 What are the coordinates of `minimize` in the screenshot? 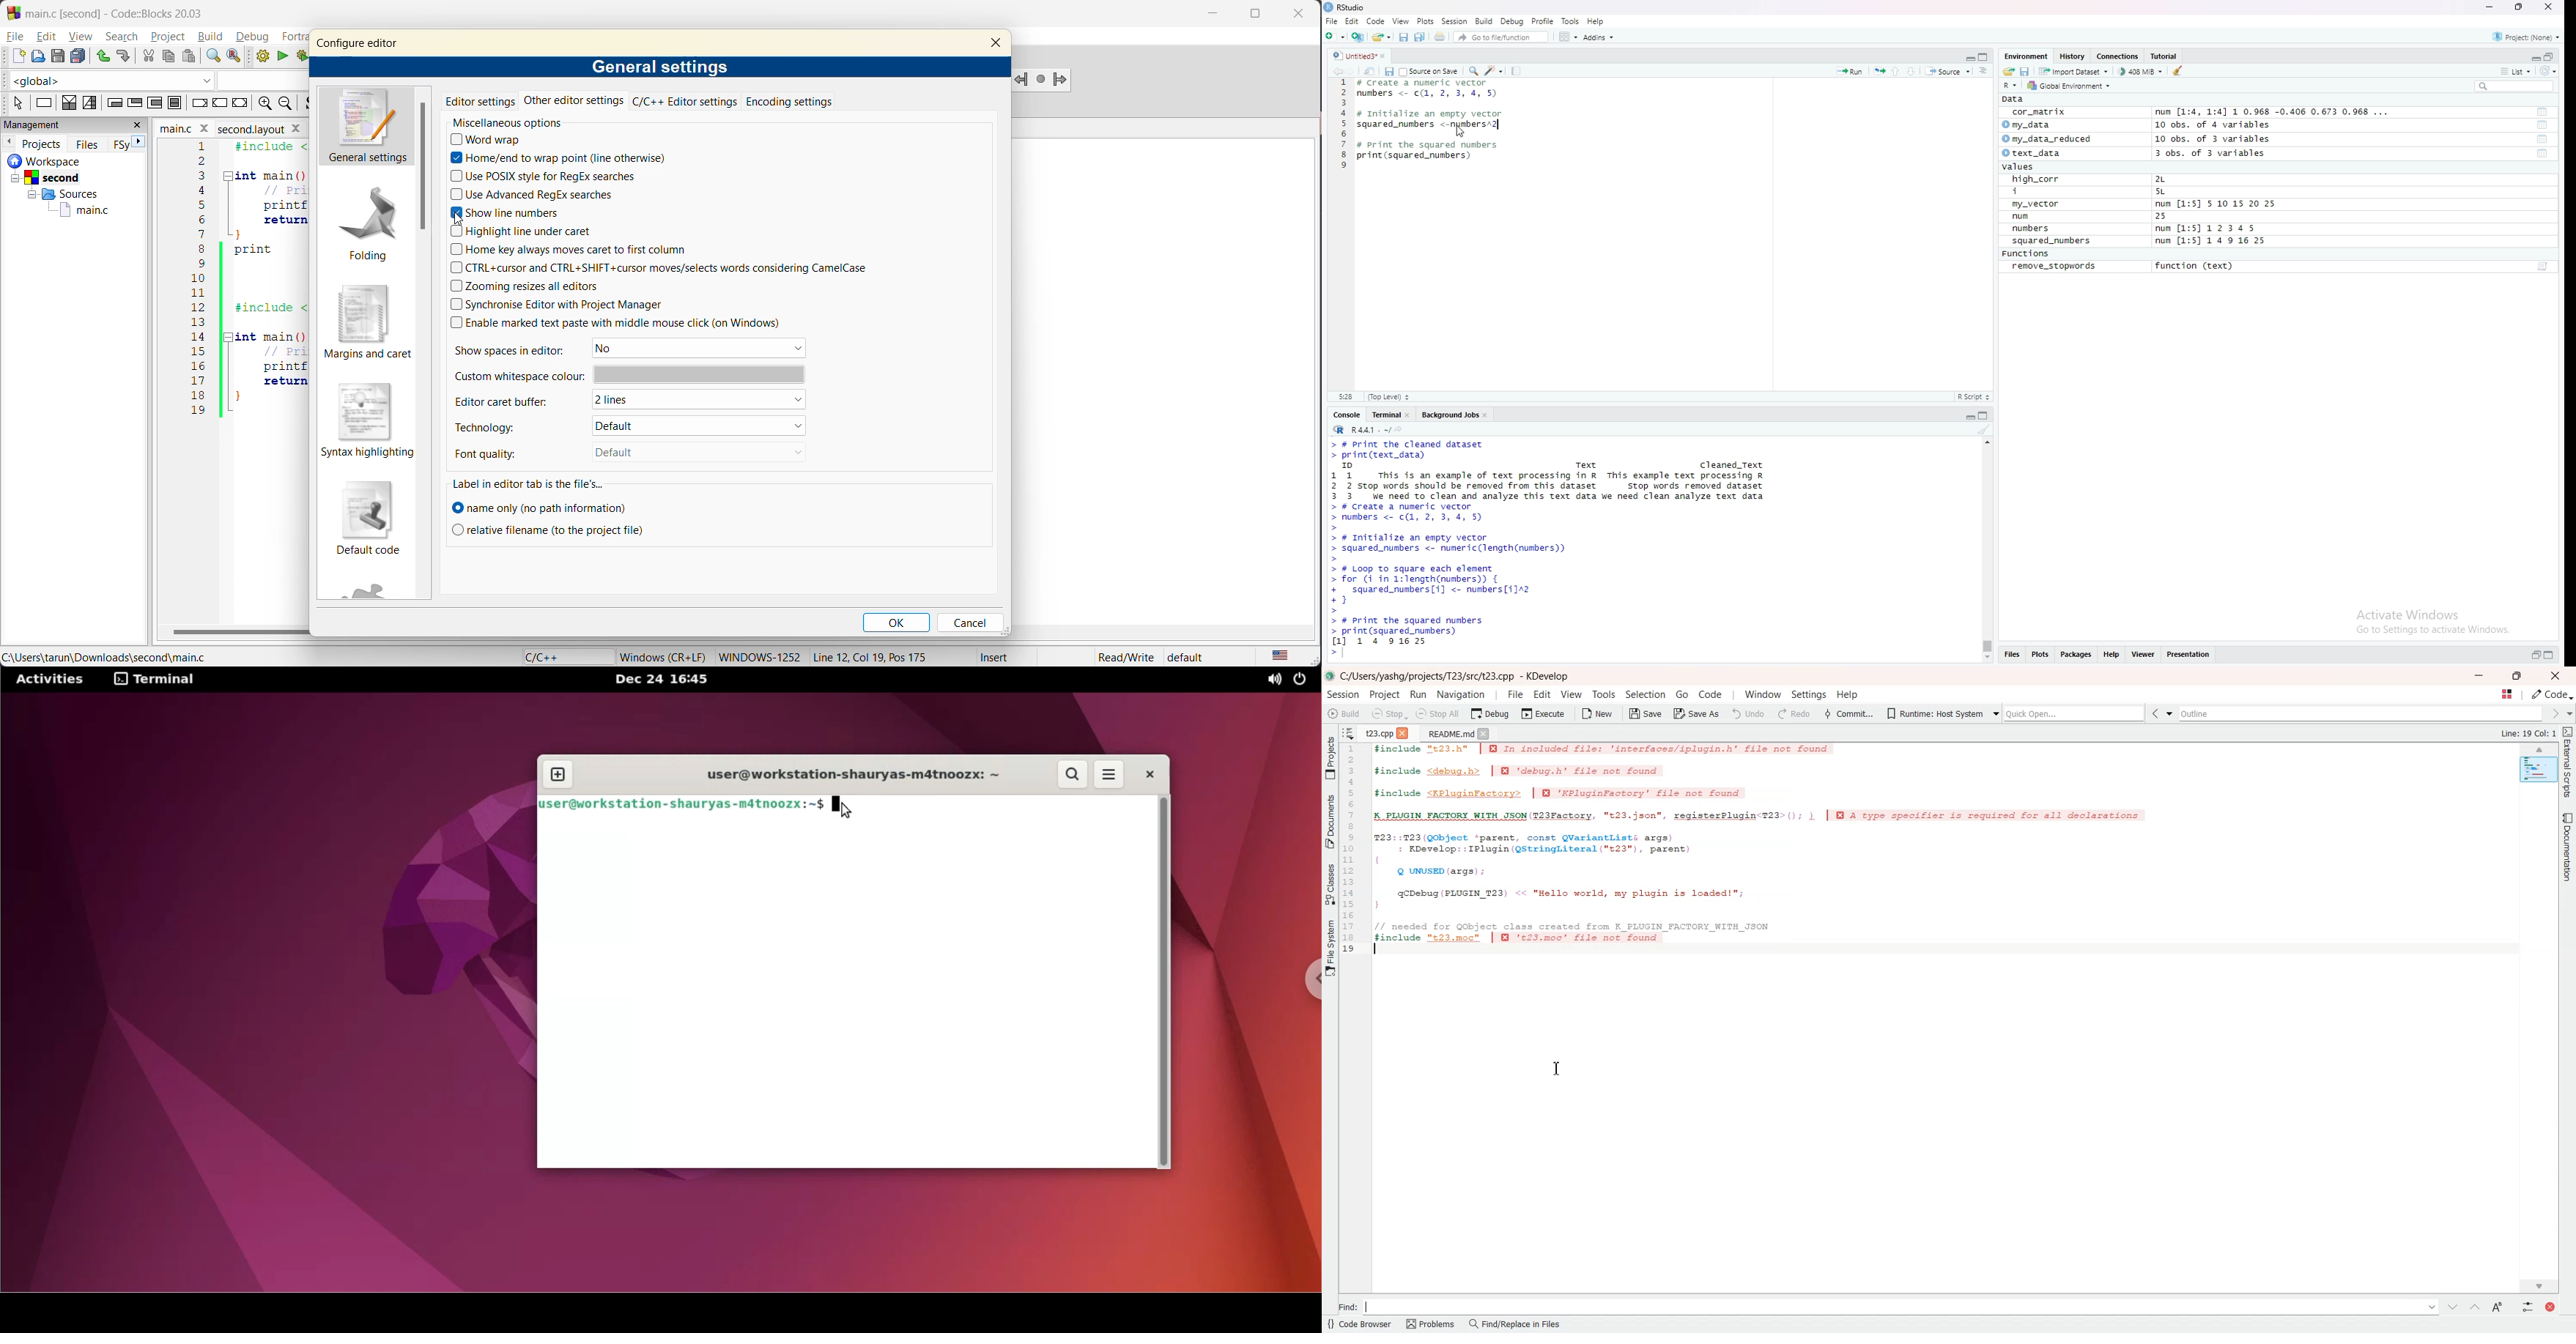 It's located at (1969, 56).